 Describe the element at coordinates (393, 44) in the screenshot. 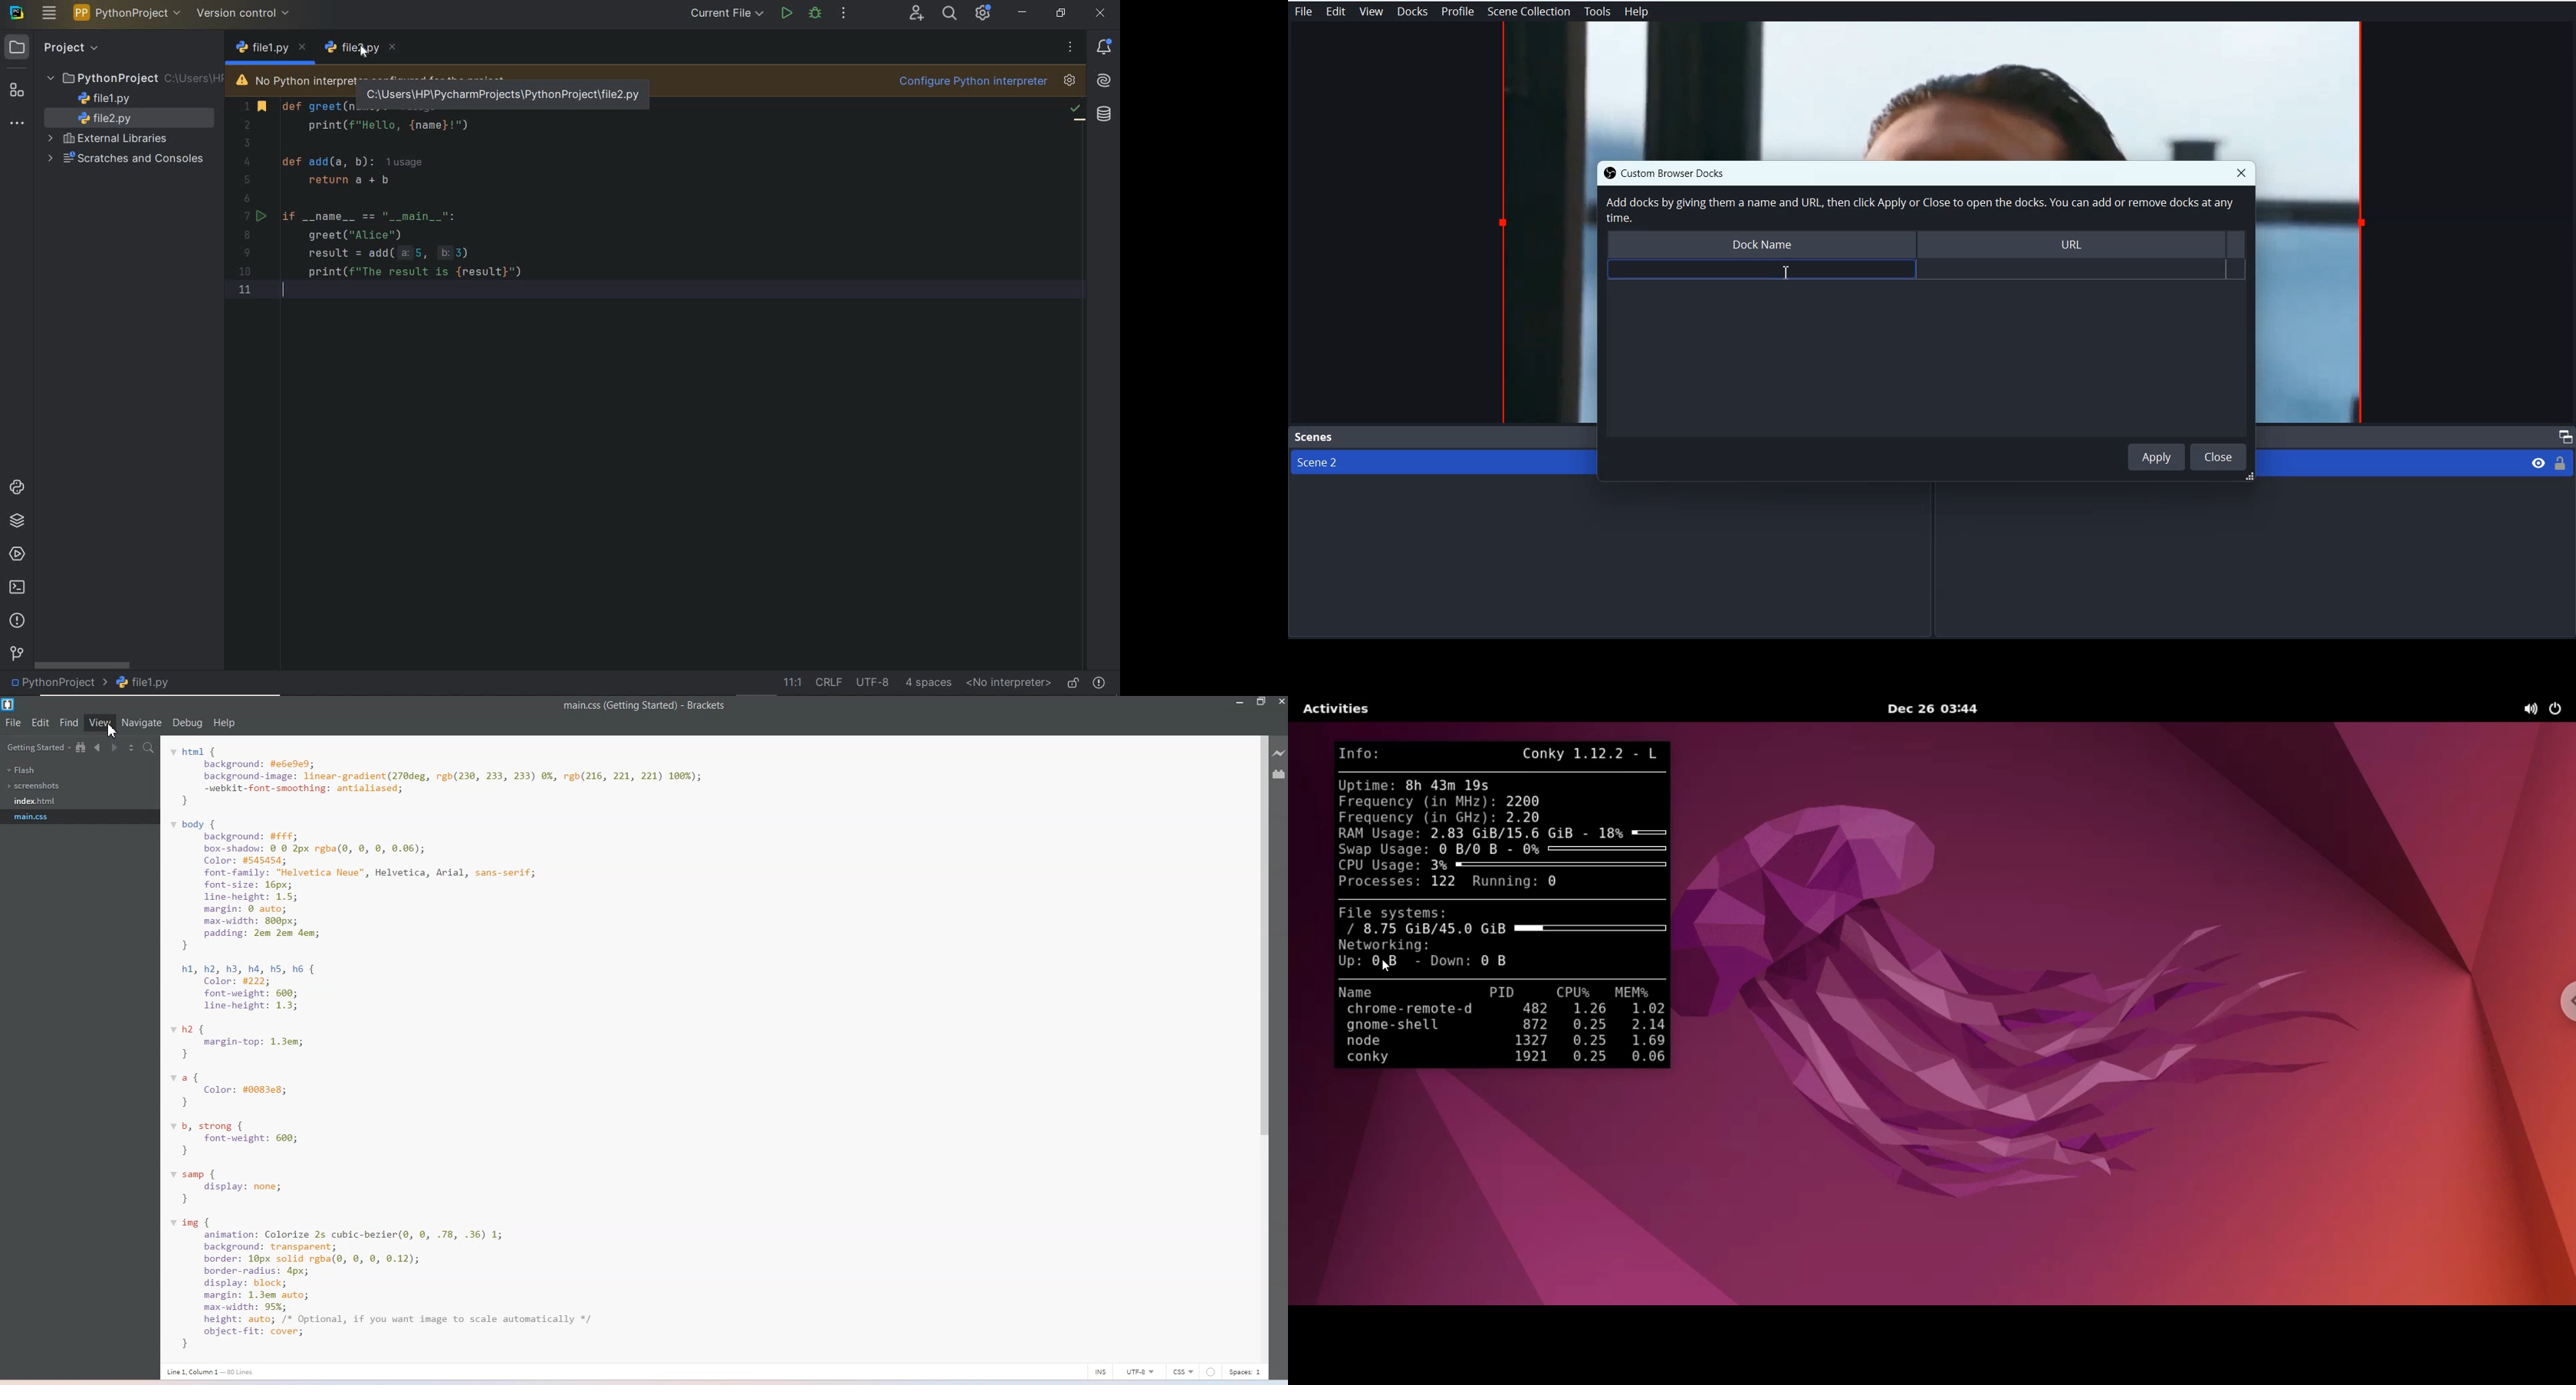

I see `close` at that location.